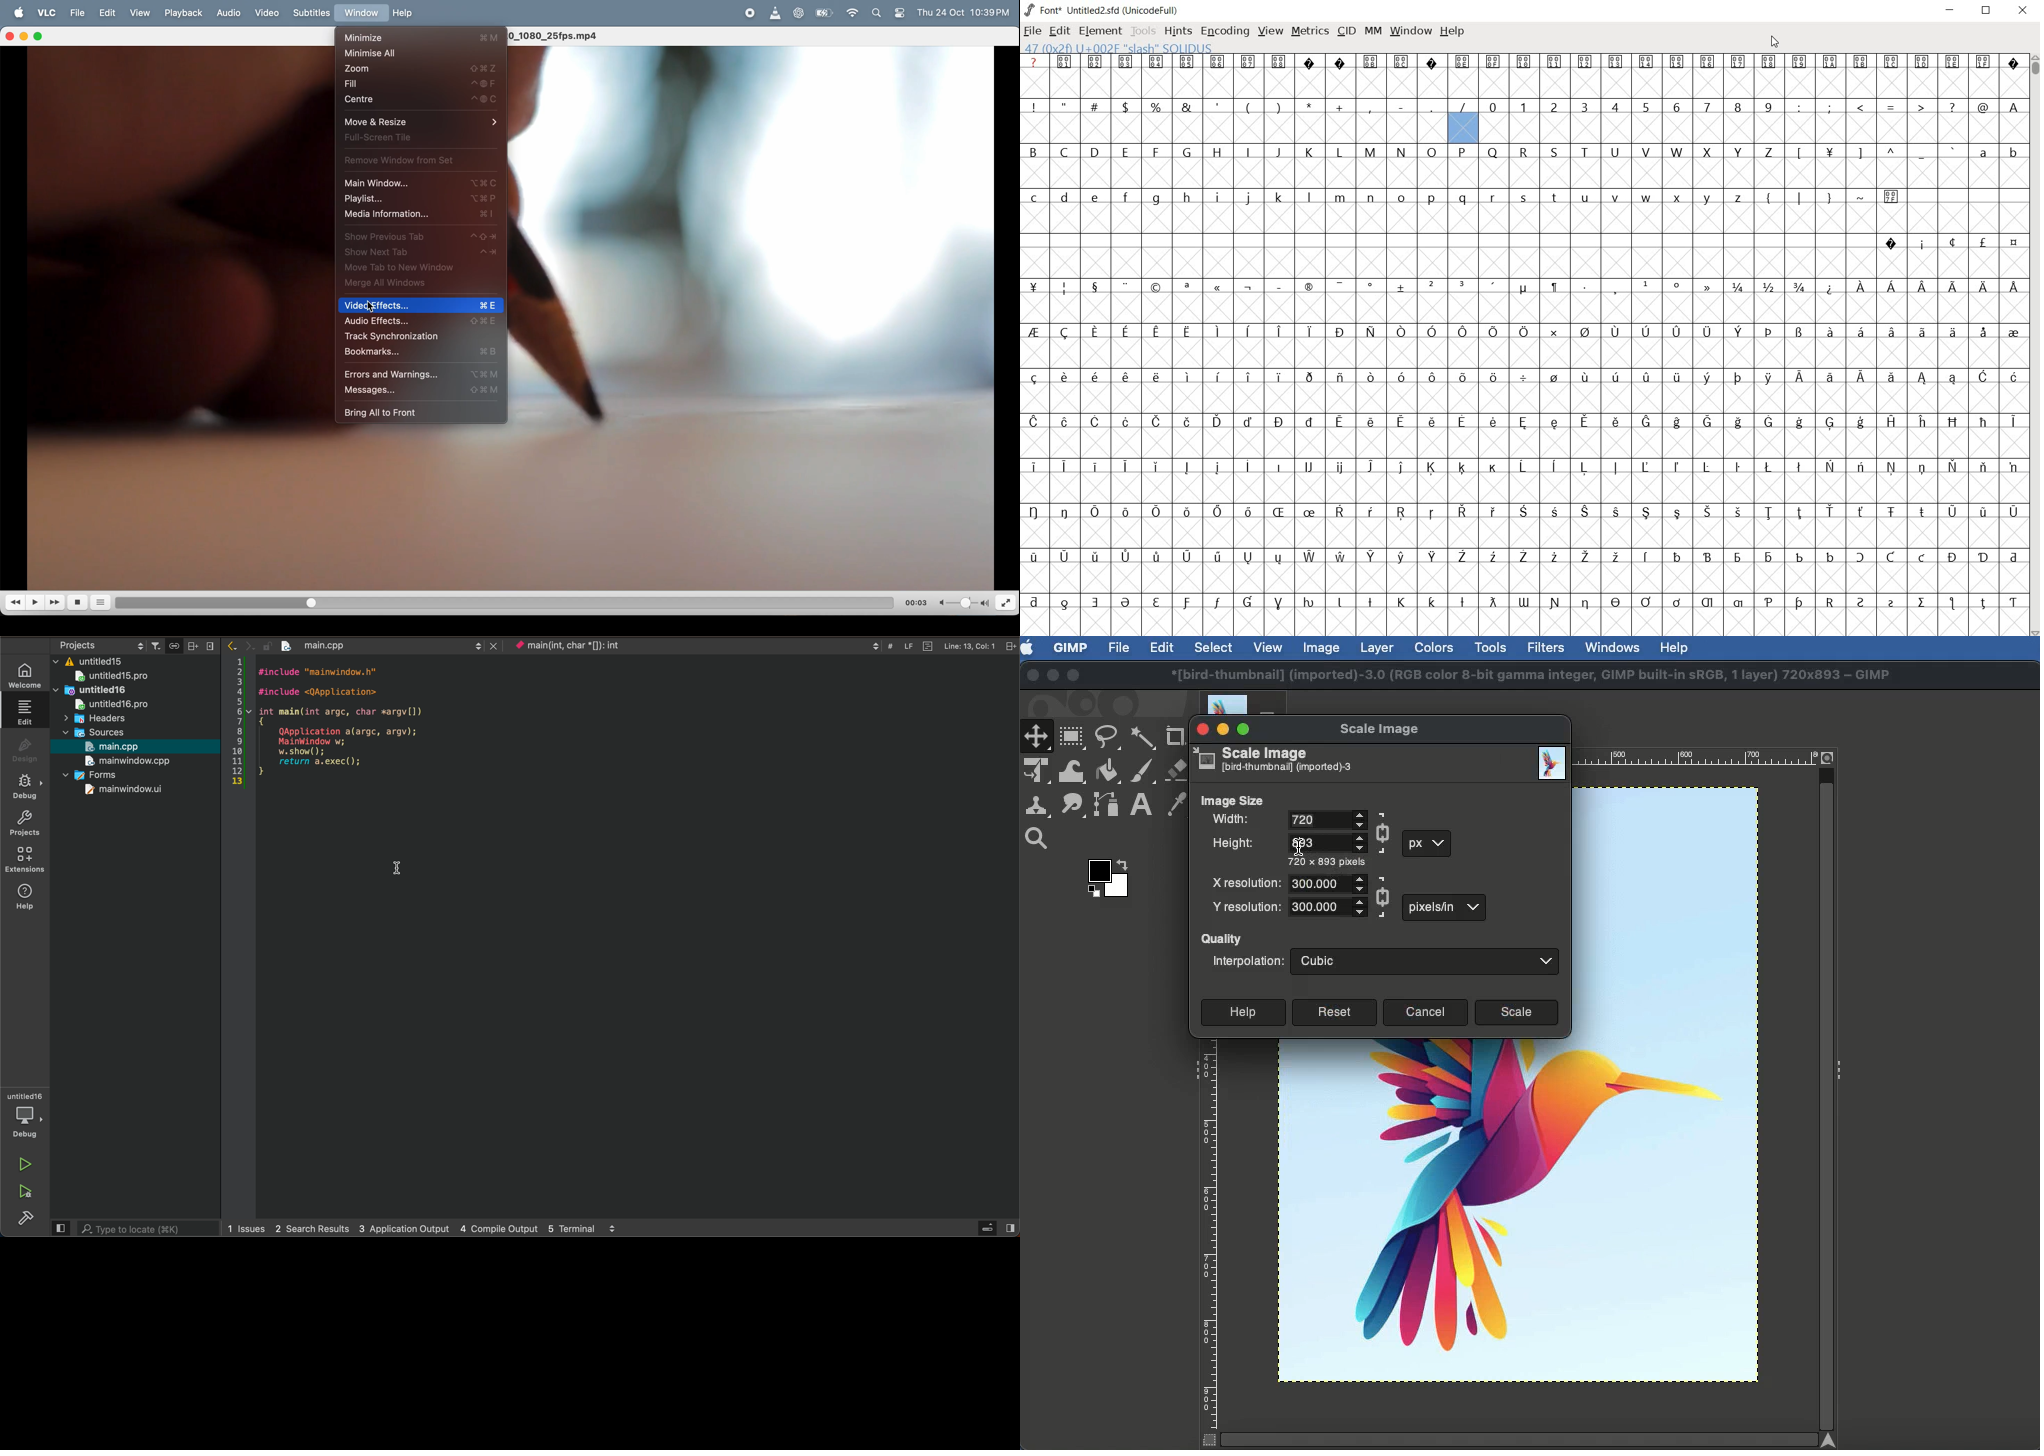 The image size is (2044, 1456). Describe the element at coordinates (413, 268) in the screenshot. I see `move to next tab` at that location.